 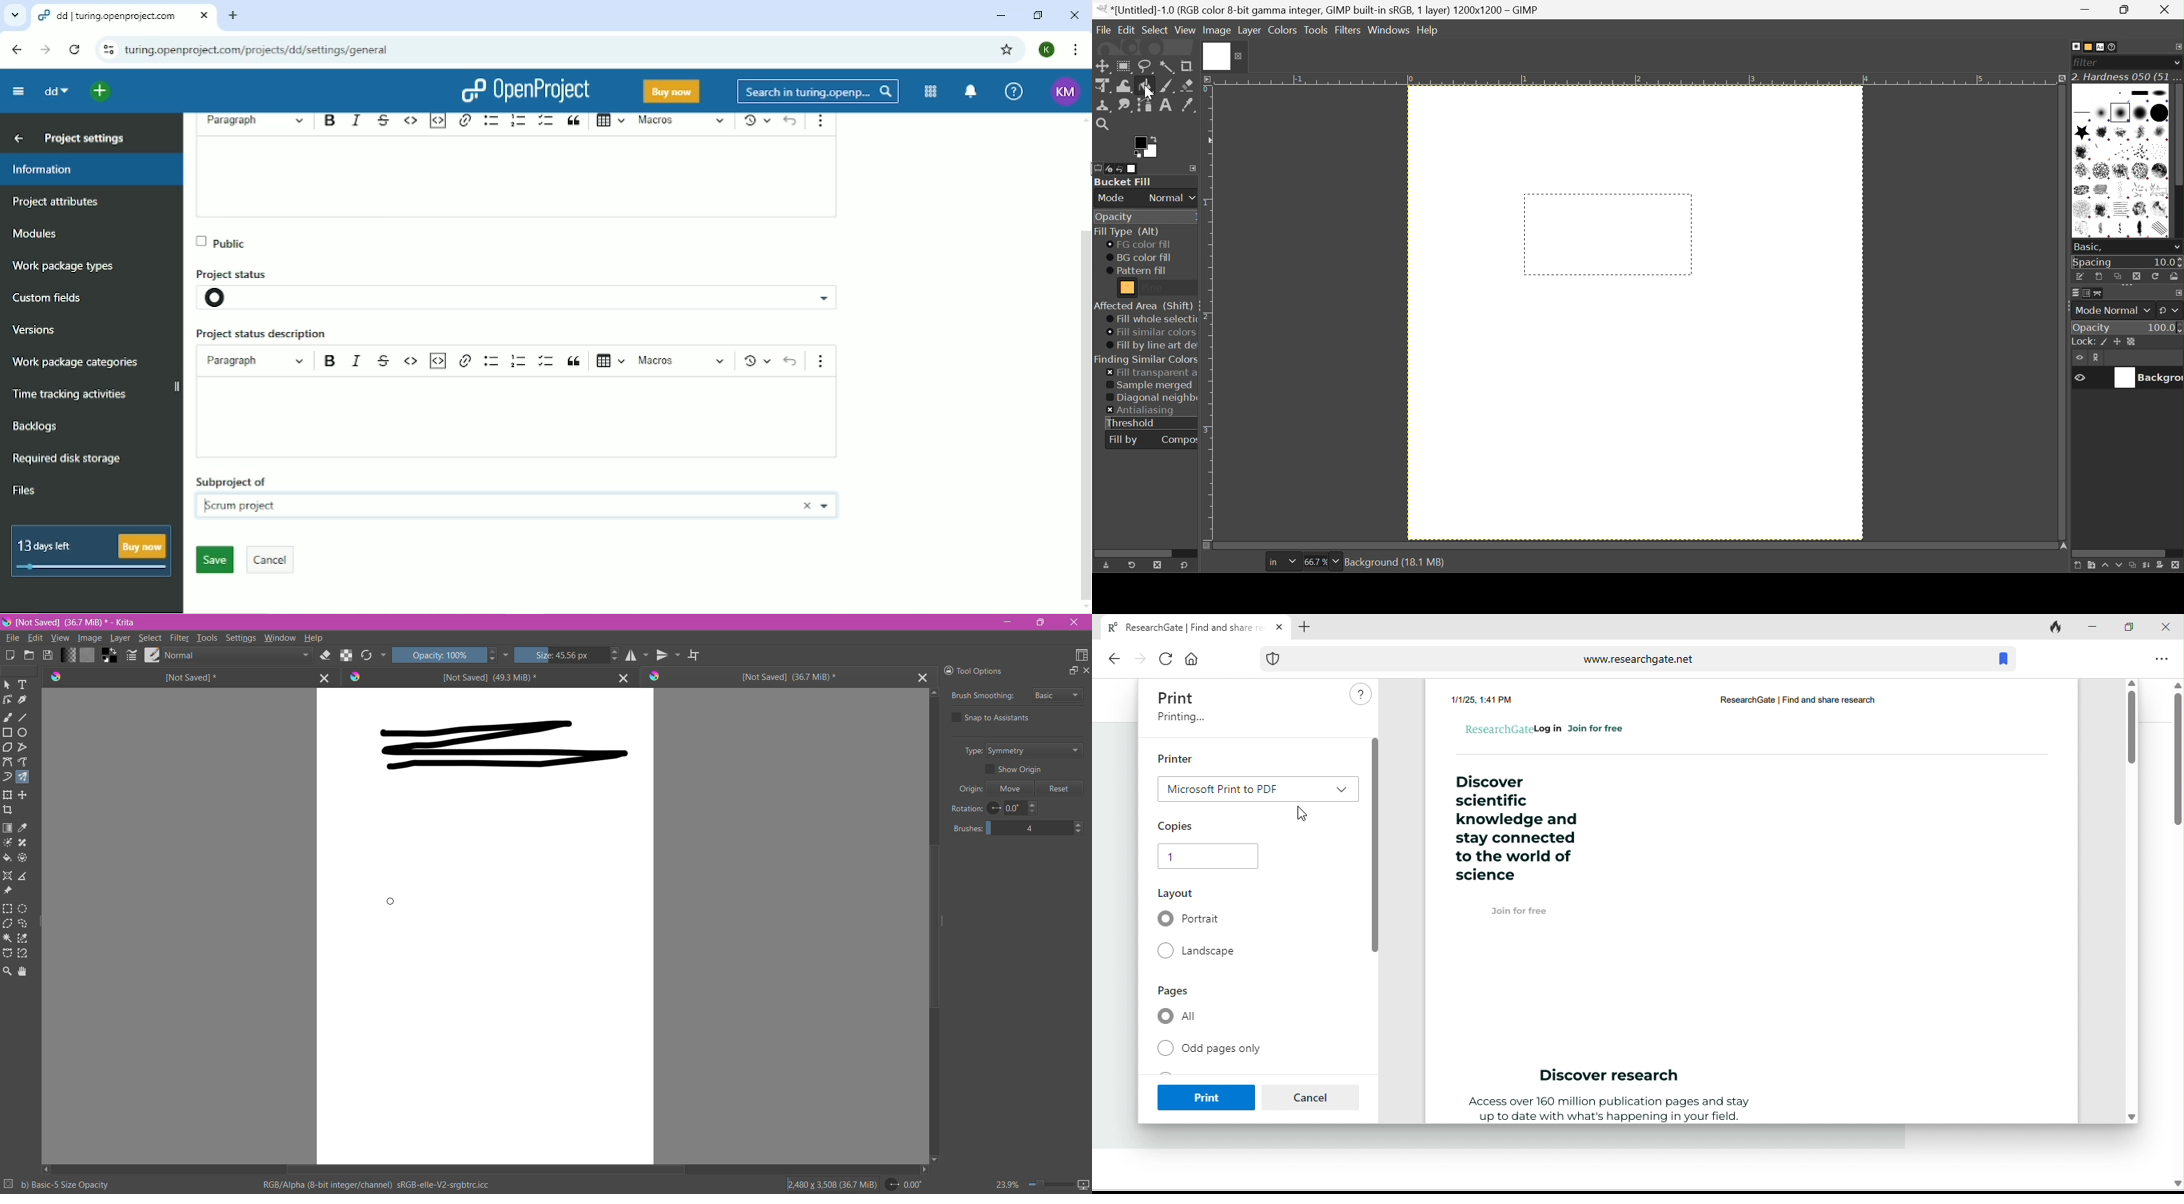 I want to click on Smart Patch Tool, so click(x=23, y=843).